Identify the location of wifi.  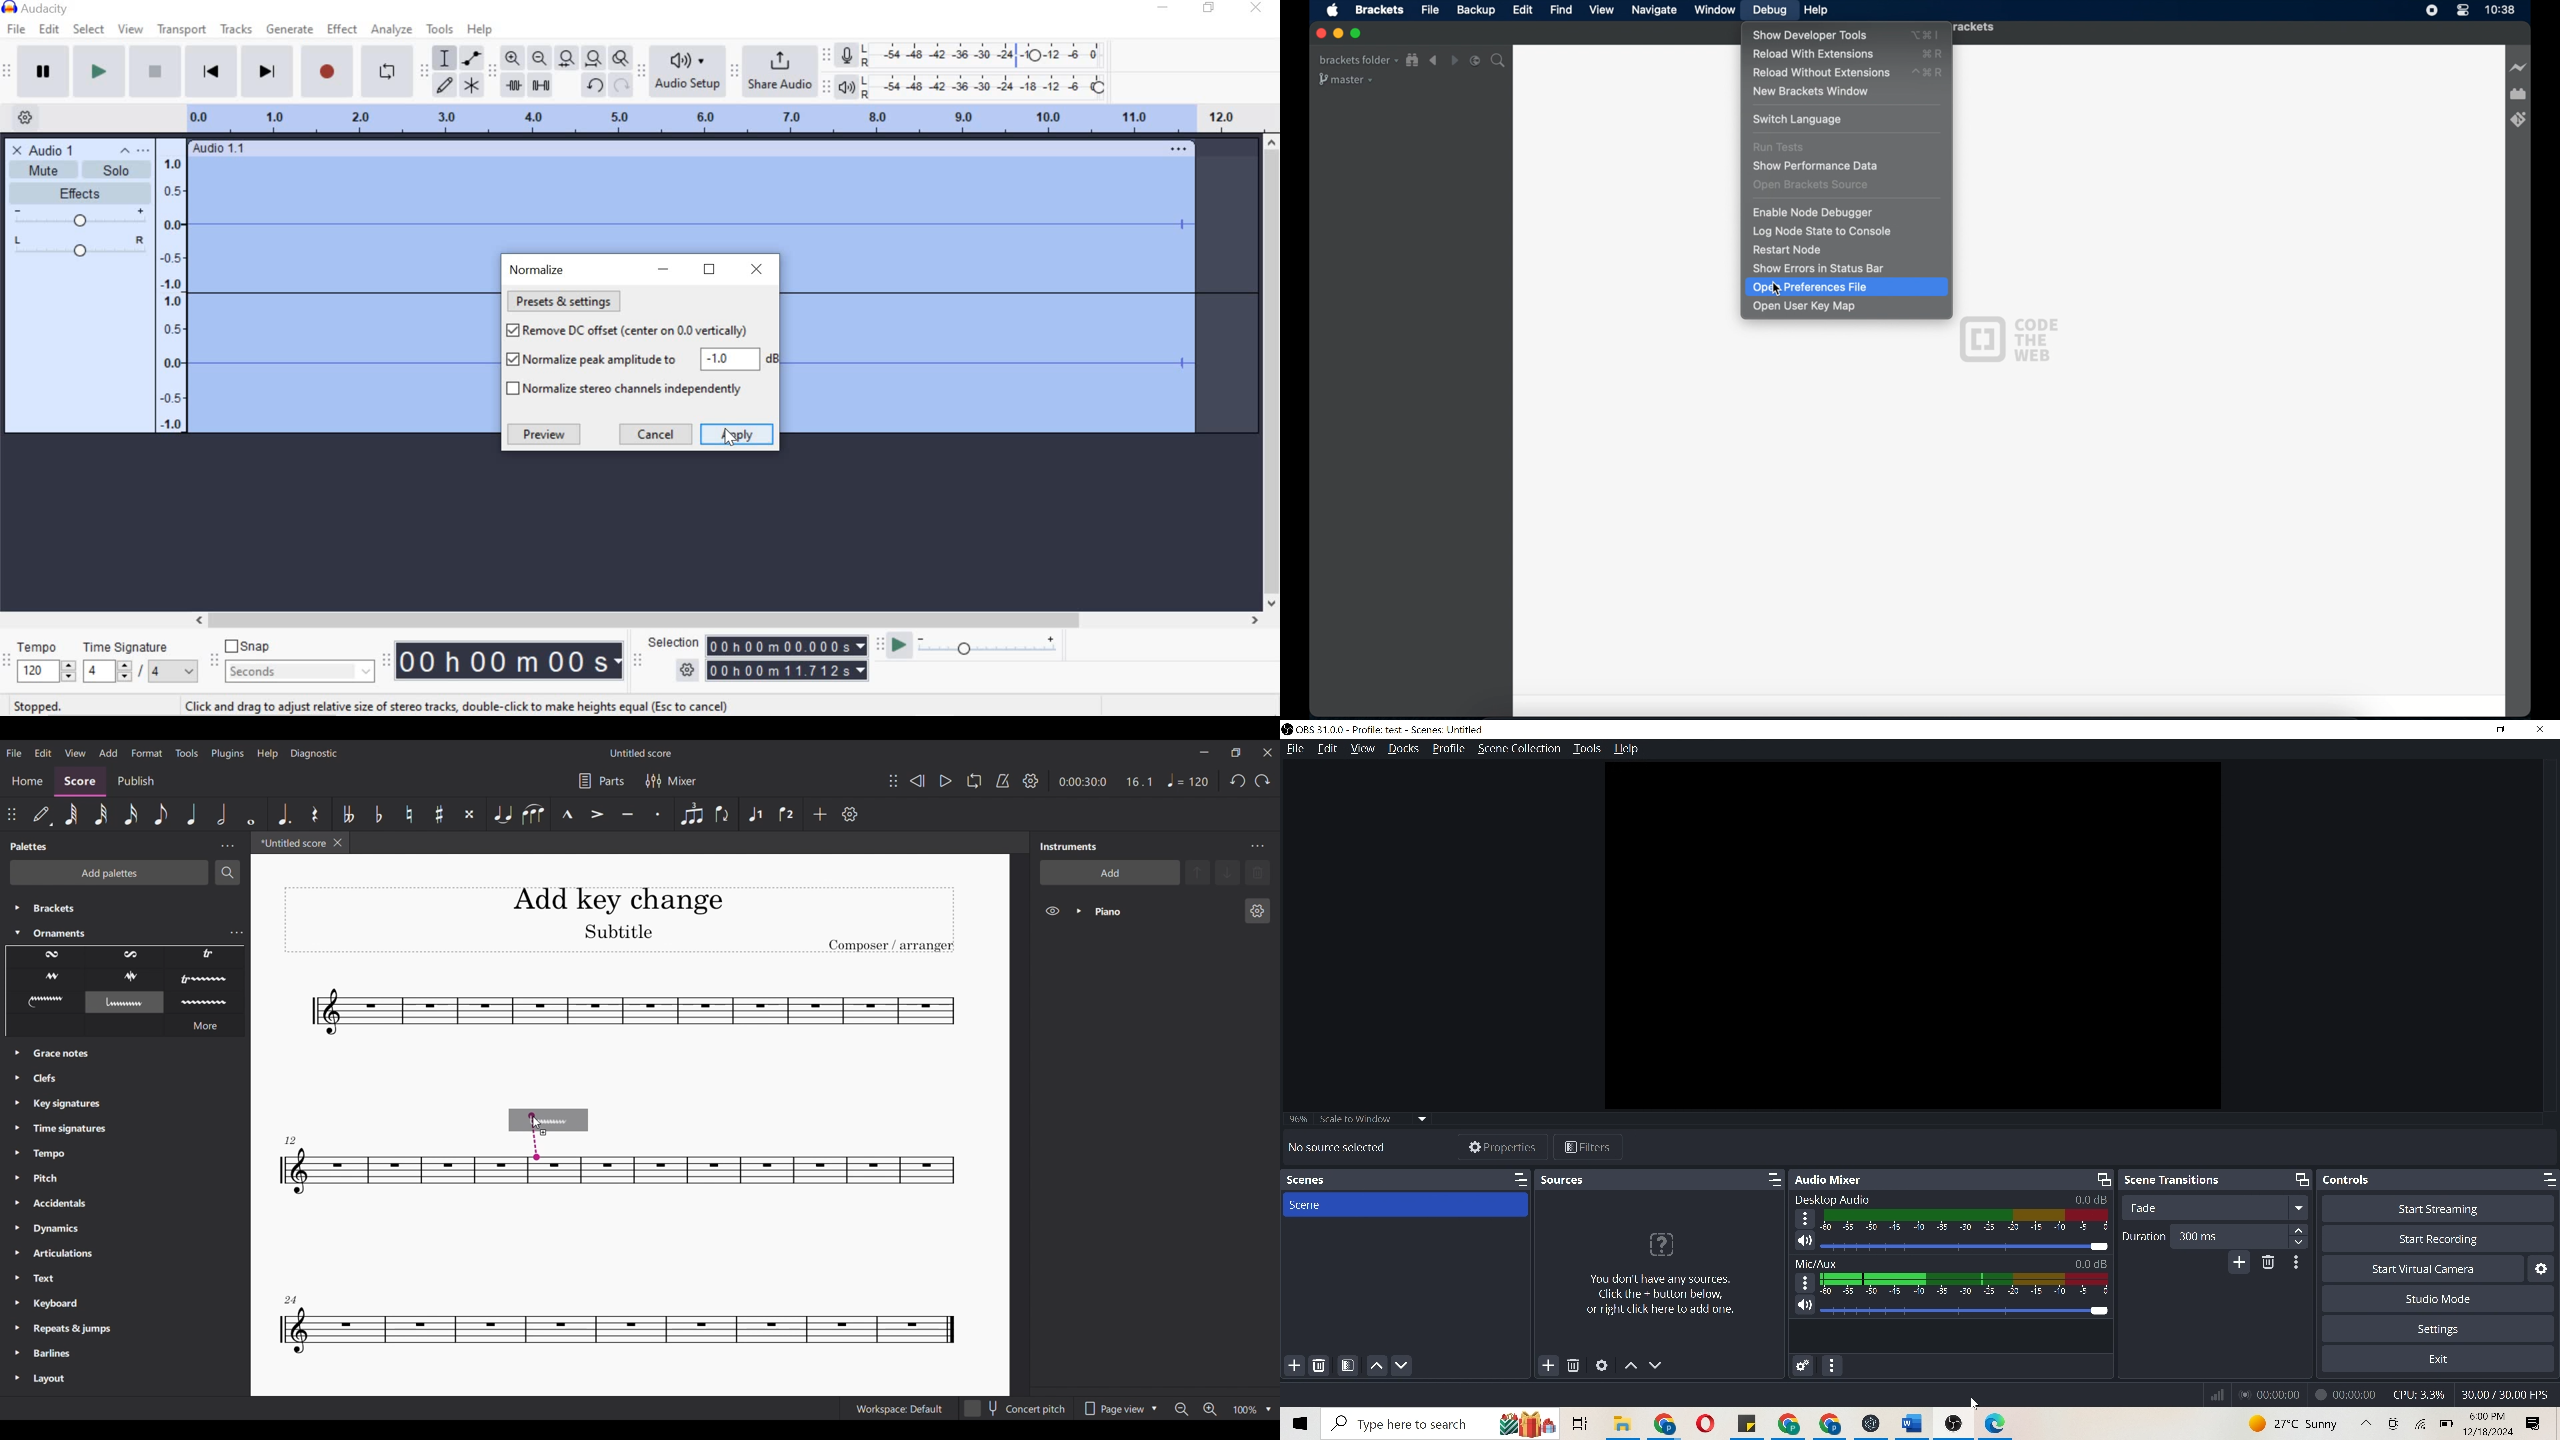
(2421, 1425).